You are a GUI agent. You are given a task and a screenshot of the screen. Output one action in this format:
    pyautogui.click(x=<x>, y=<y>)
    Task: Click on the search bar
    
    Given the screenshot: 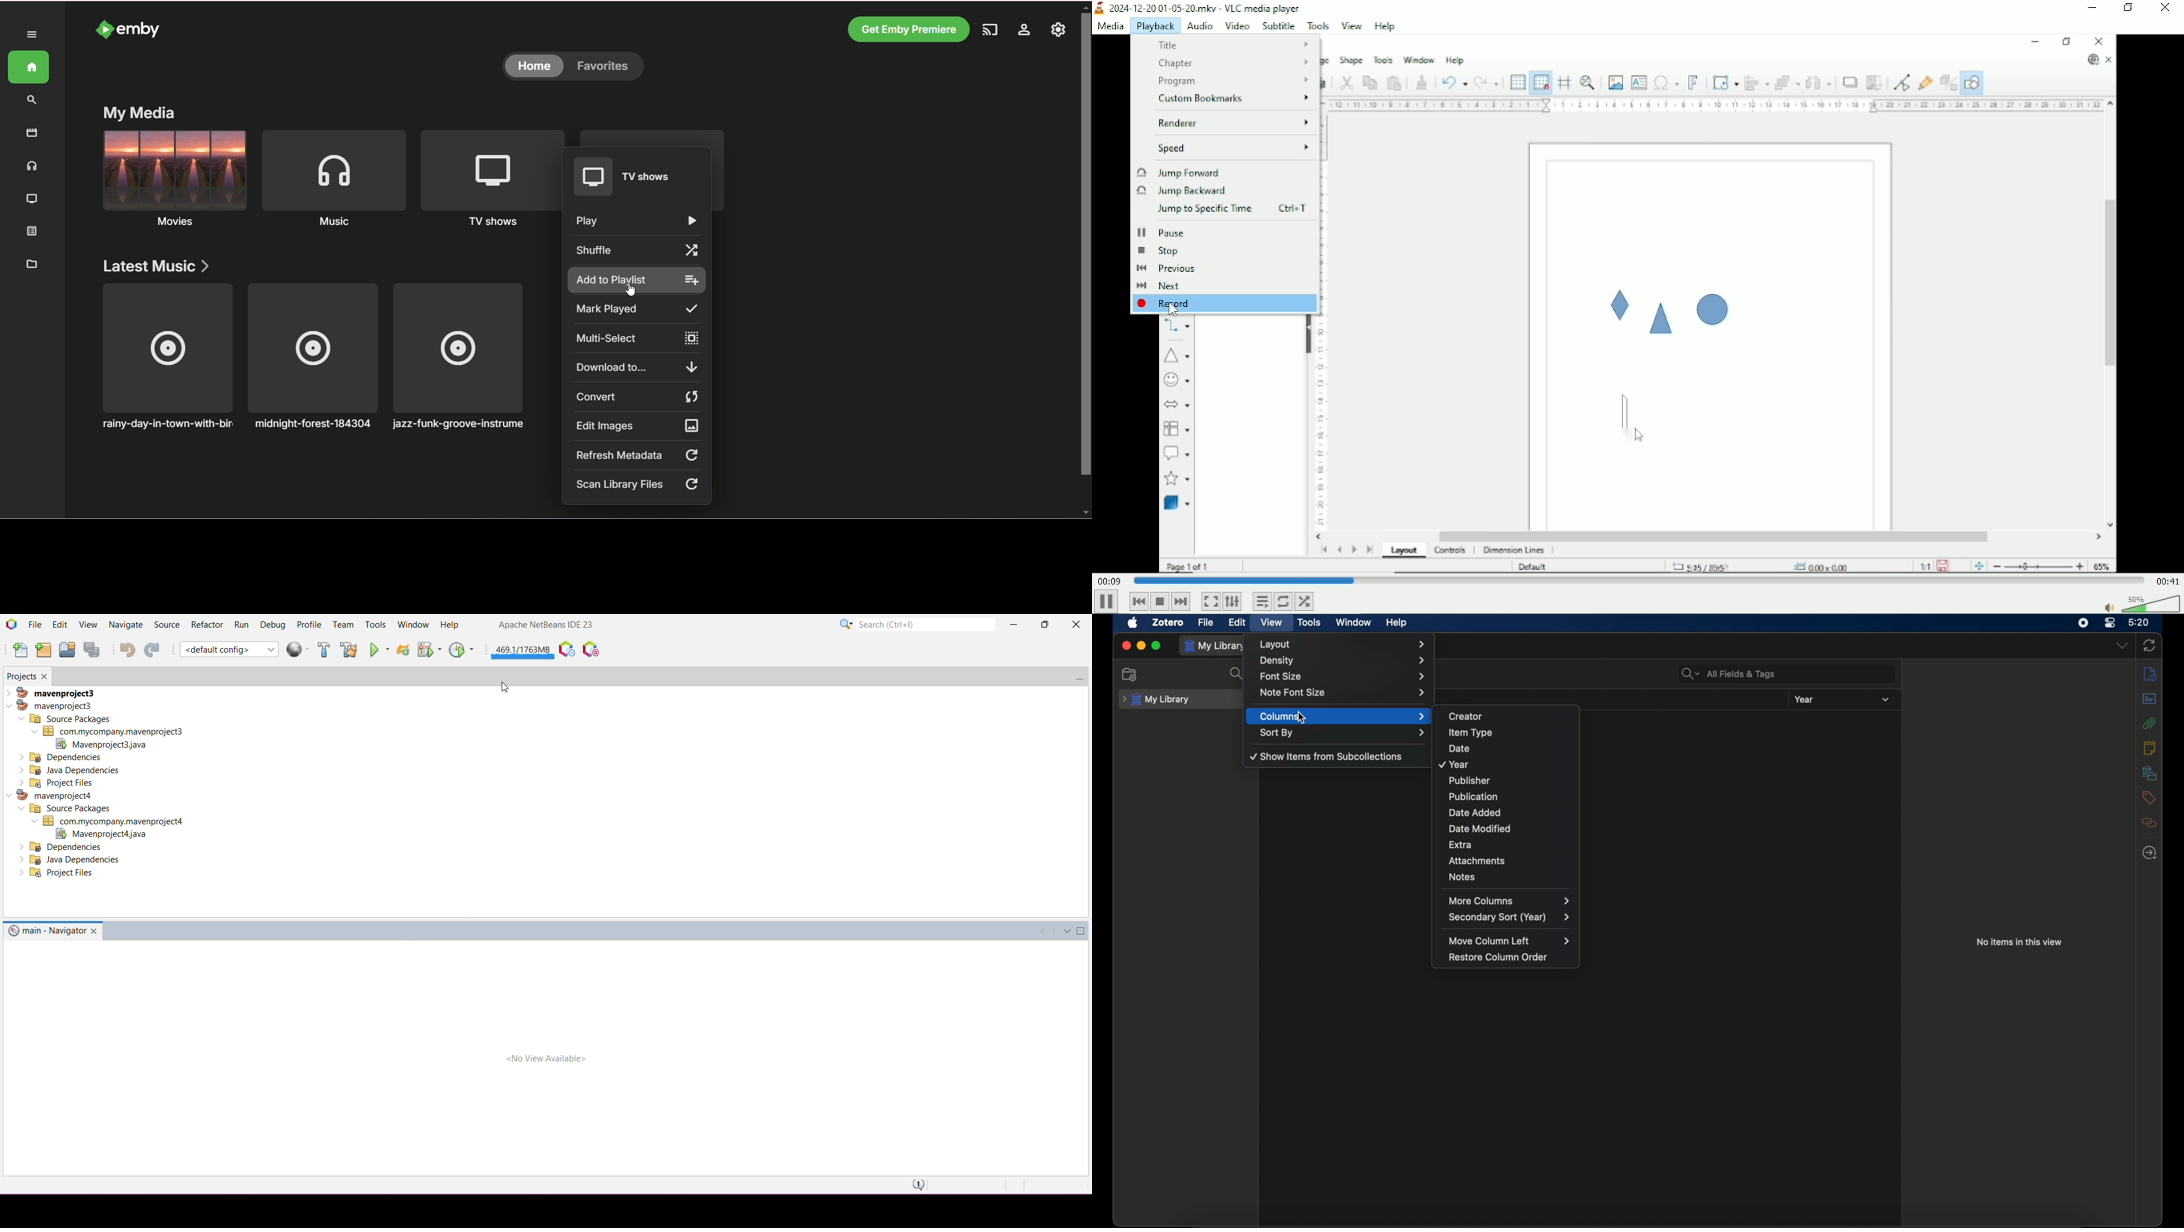 What is the action you would take?
    pyautogui.click(x=1729, y=674)
    